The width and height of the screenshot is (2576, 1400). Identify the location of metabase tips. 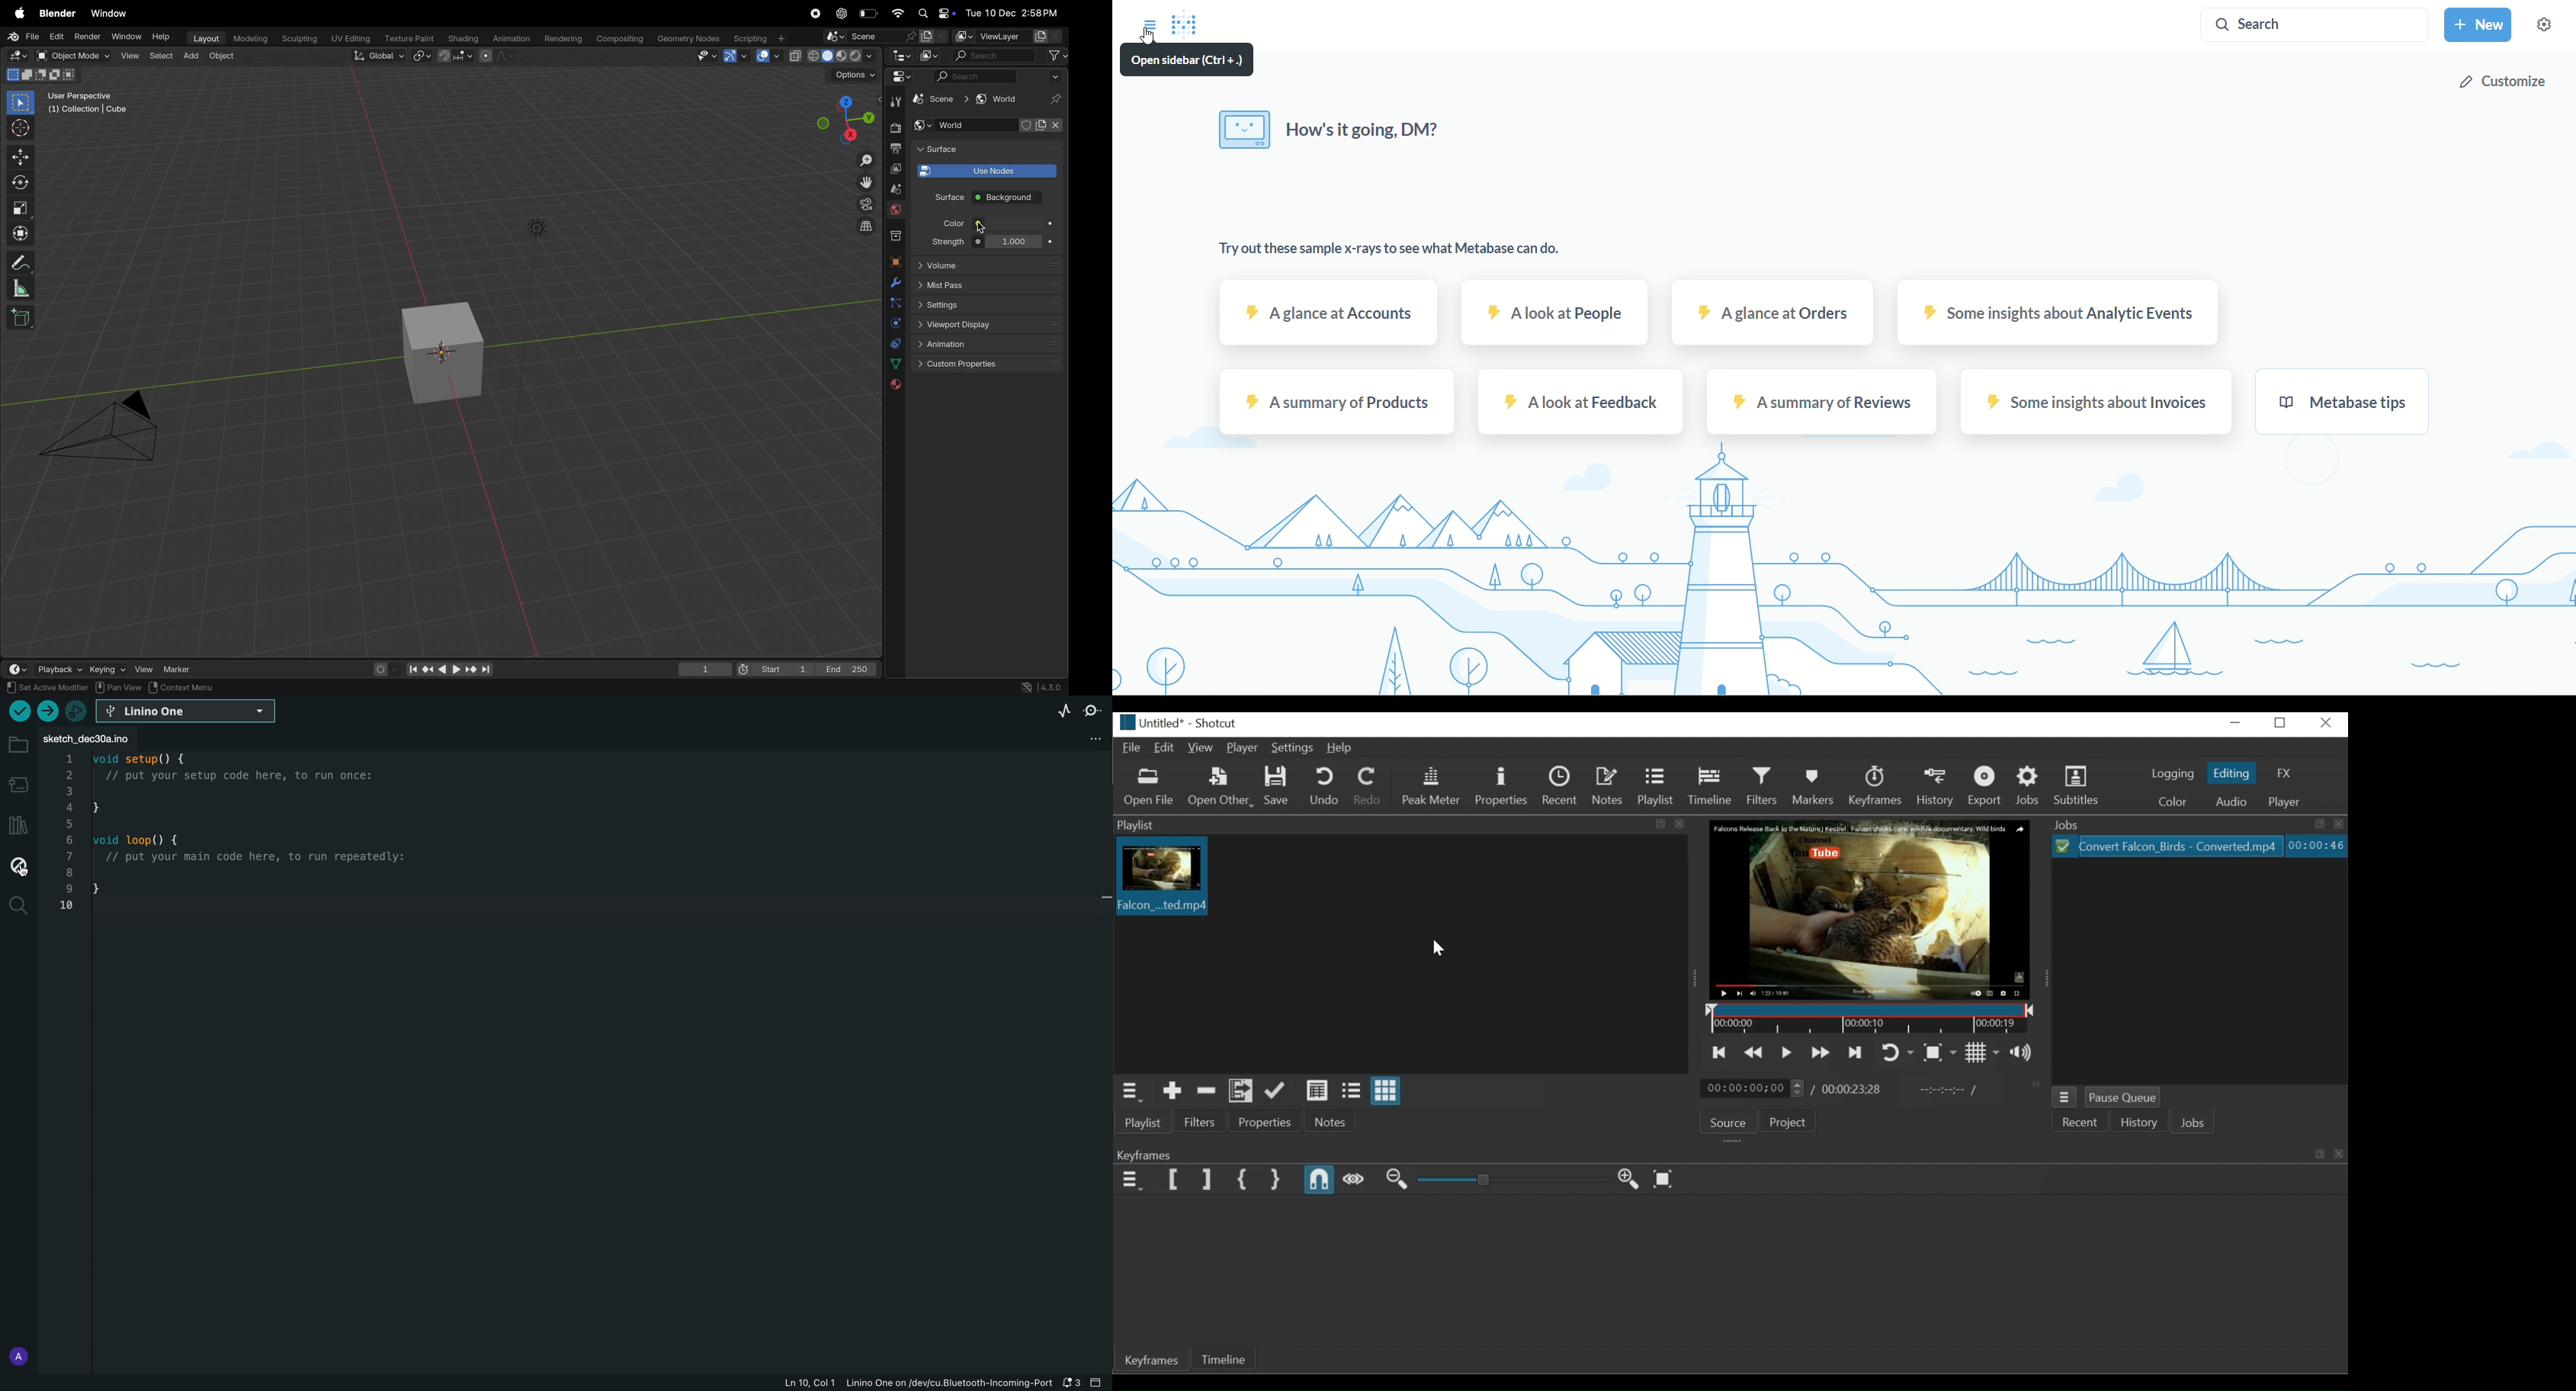
(2345, 402).